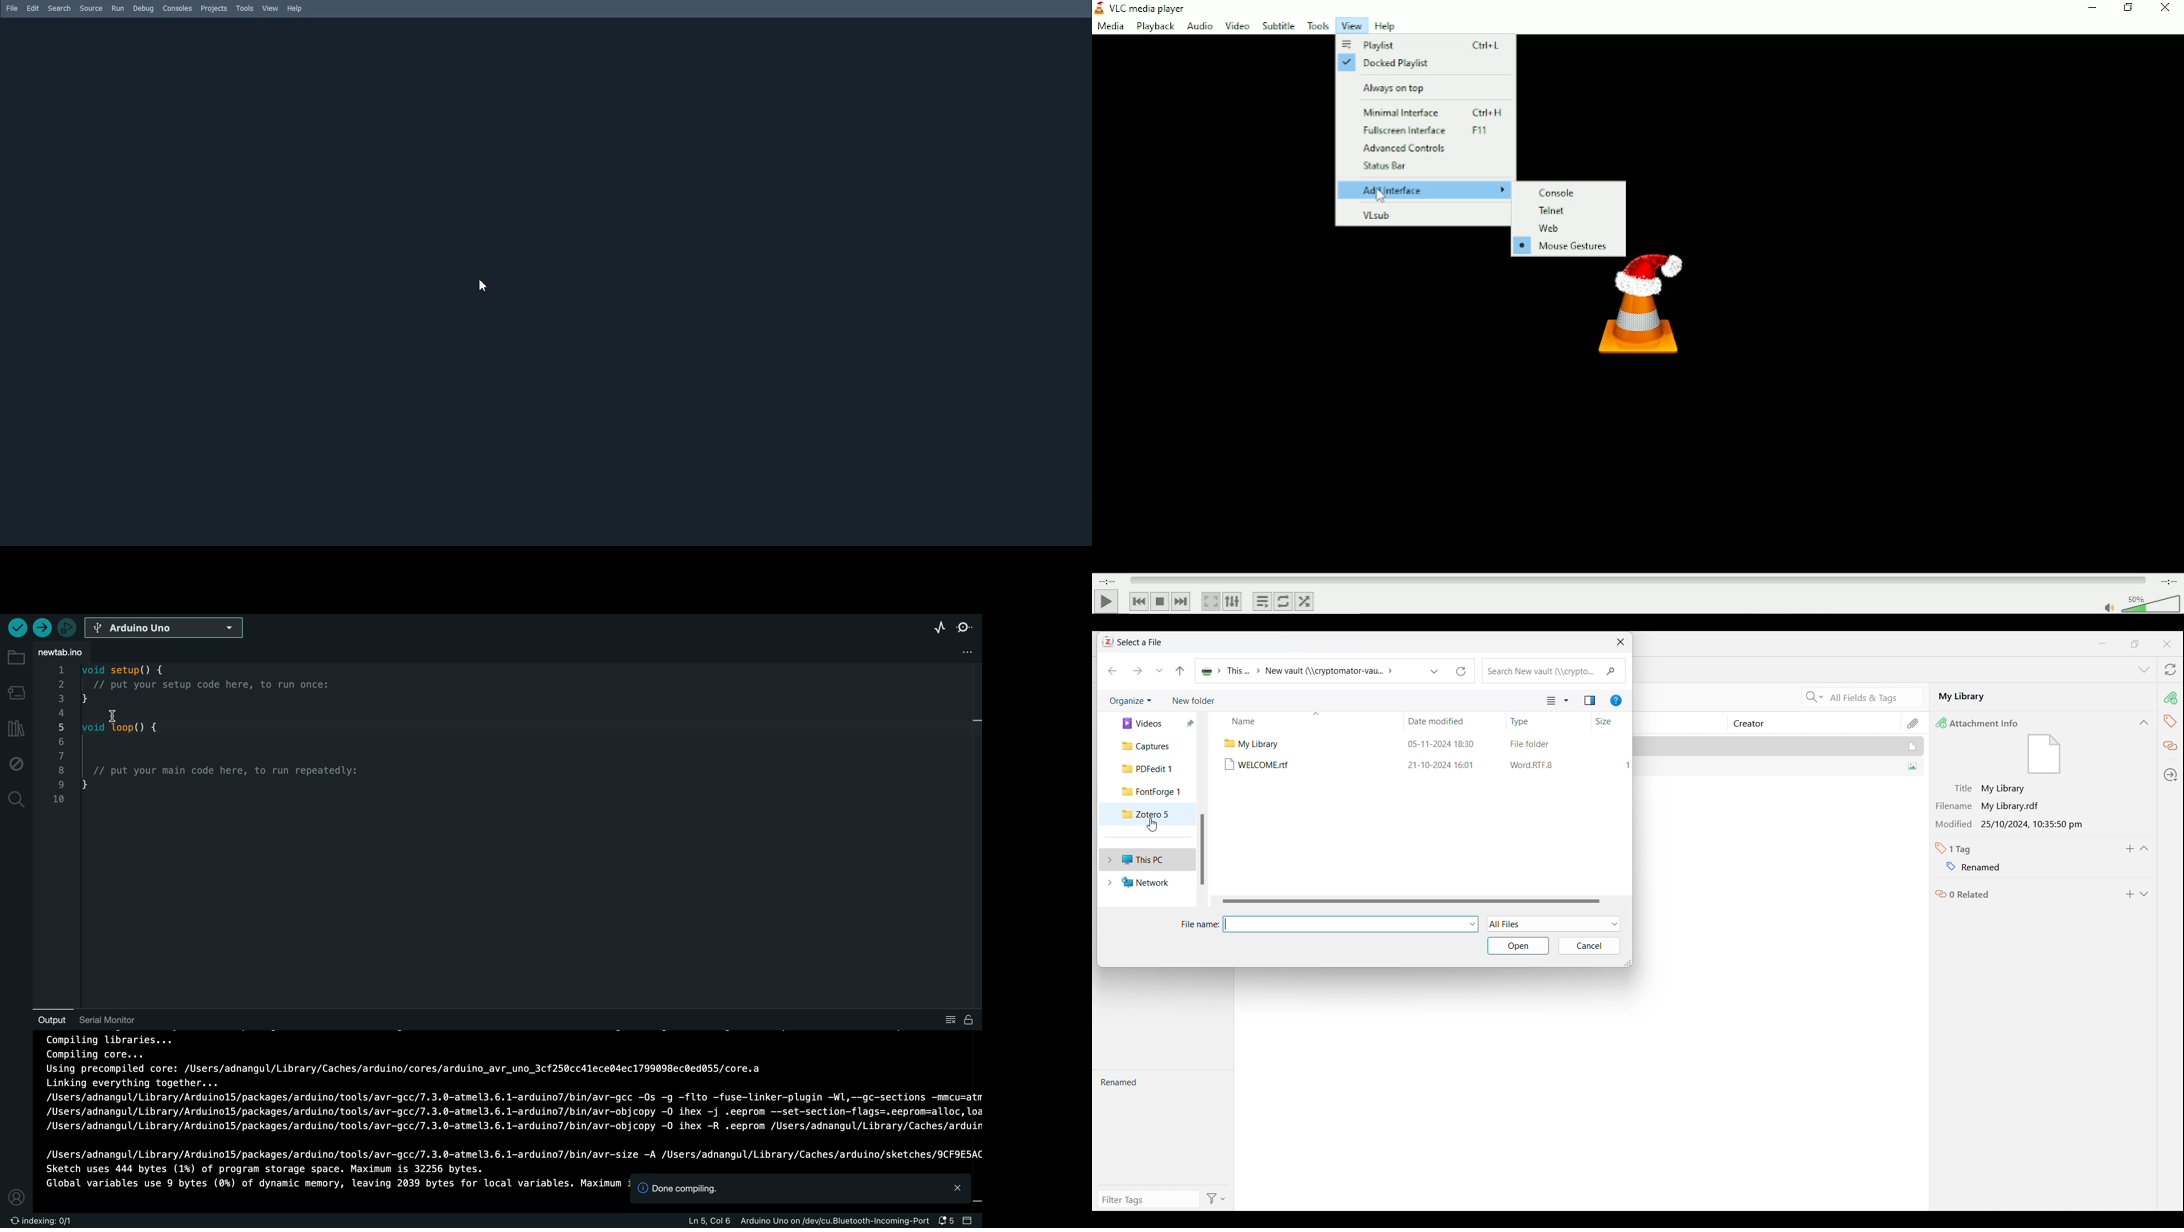 The width and height of the screenshot is (2184, 1232). Describe the element at coordinates (2130, 849) in the screenshot. I see `Add` at that location.